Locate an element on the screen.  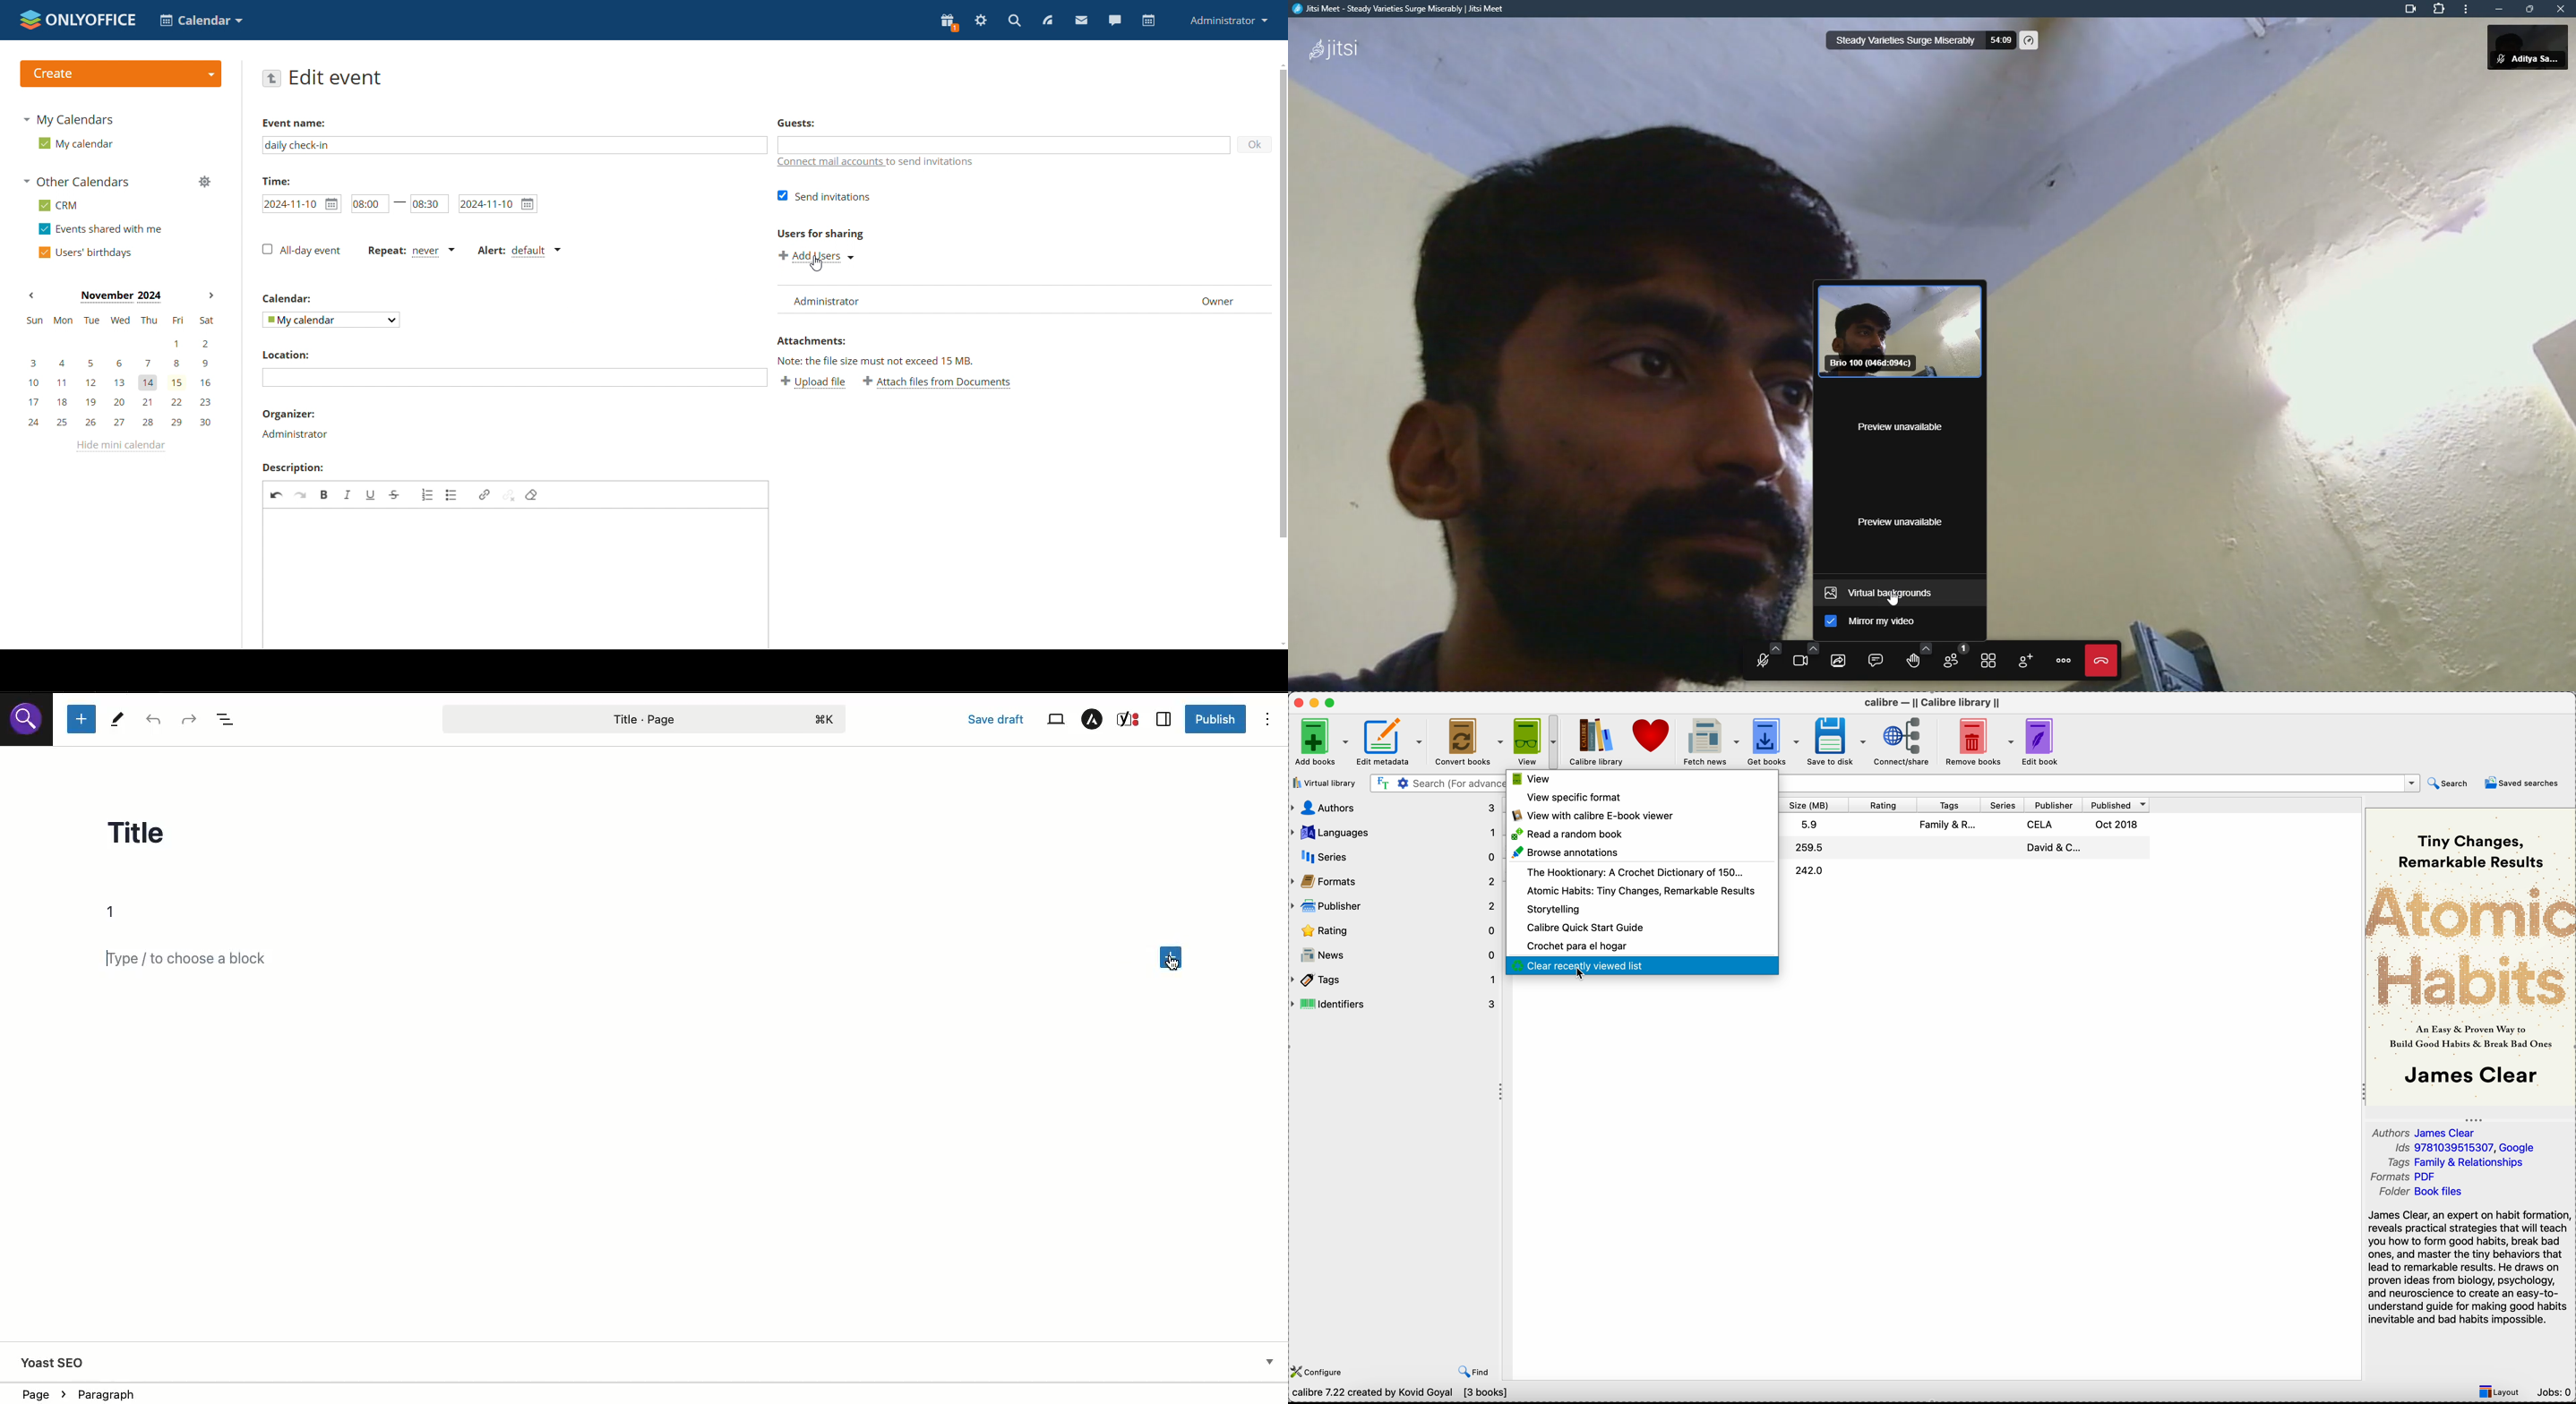
identifiers is located at coordinates (1394, 1004).